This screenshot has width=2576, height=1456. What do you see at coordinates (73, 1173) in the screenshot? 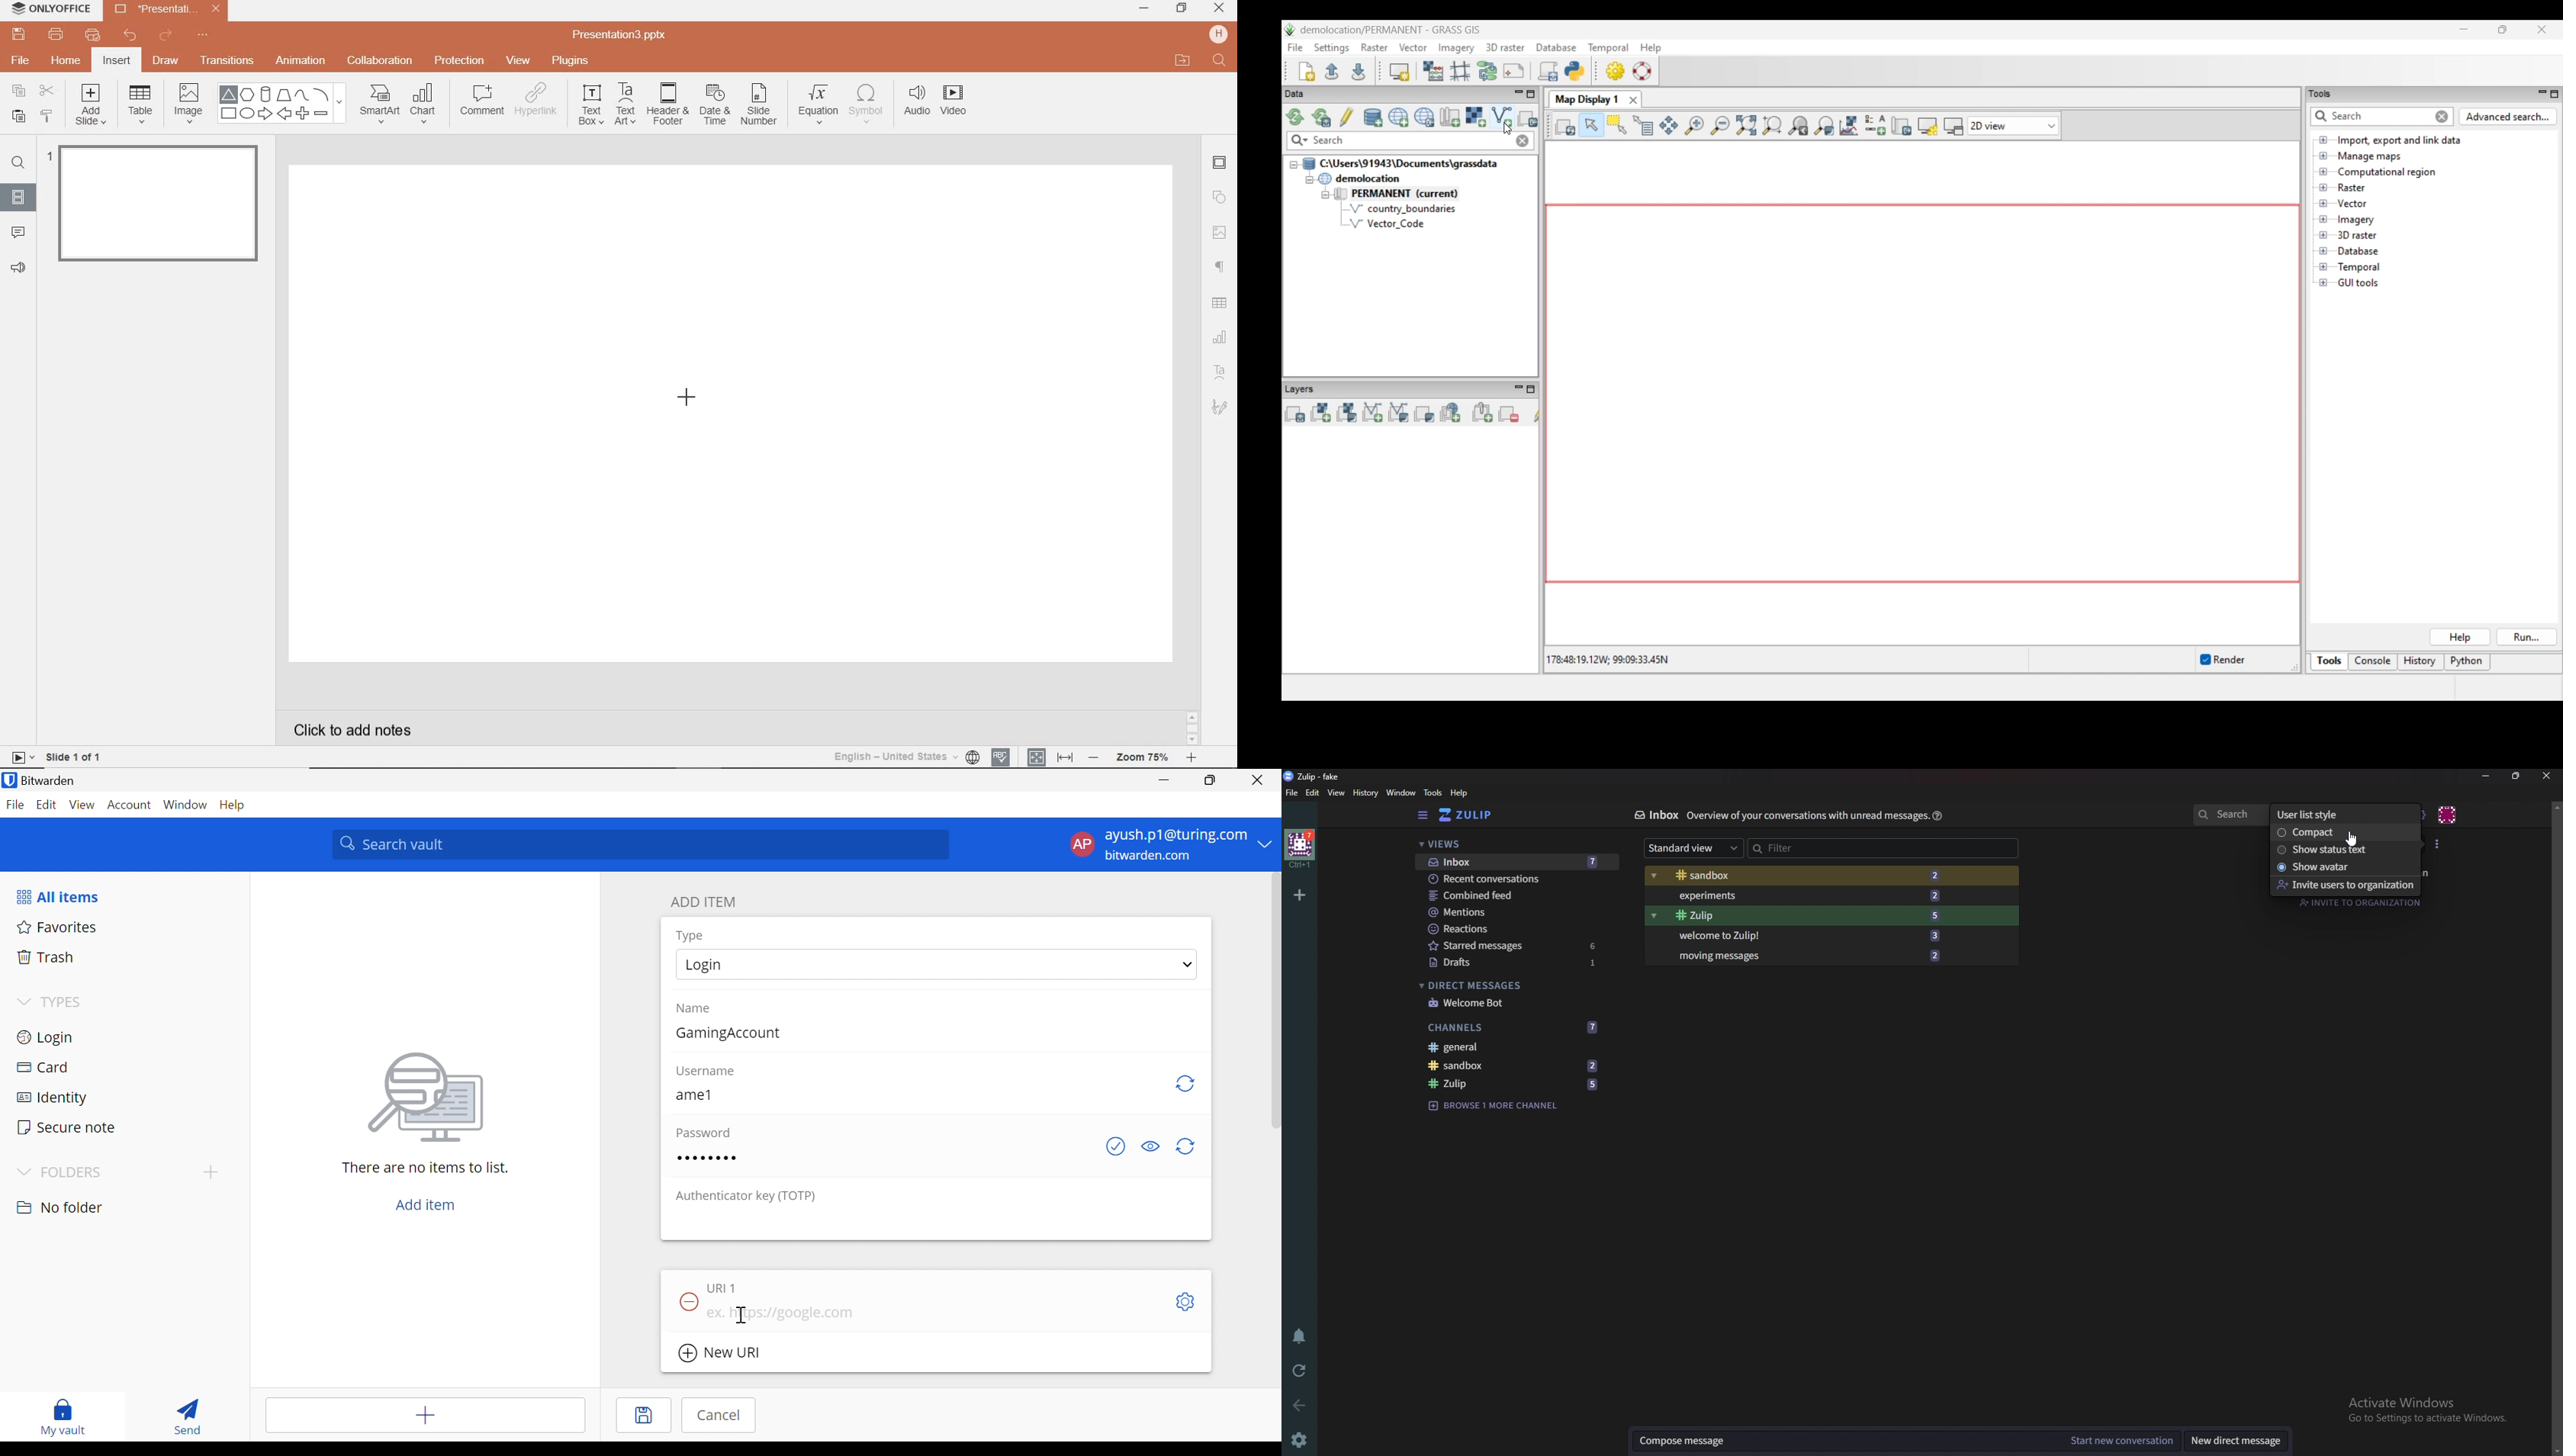
I see `FOLDERS` at bounding box center [73, 1173].